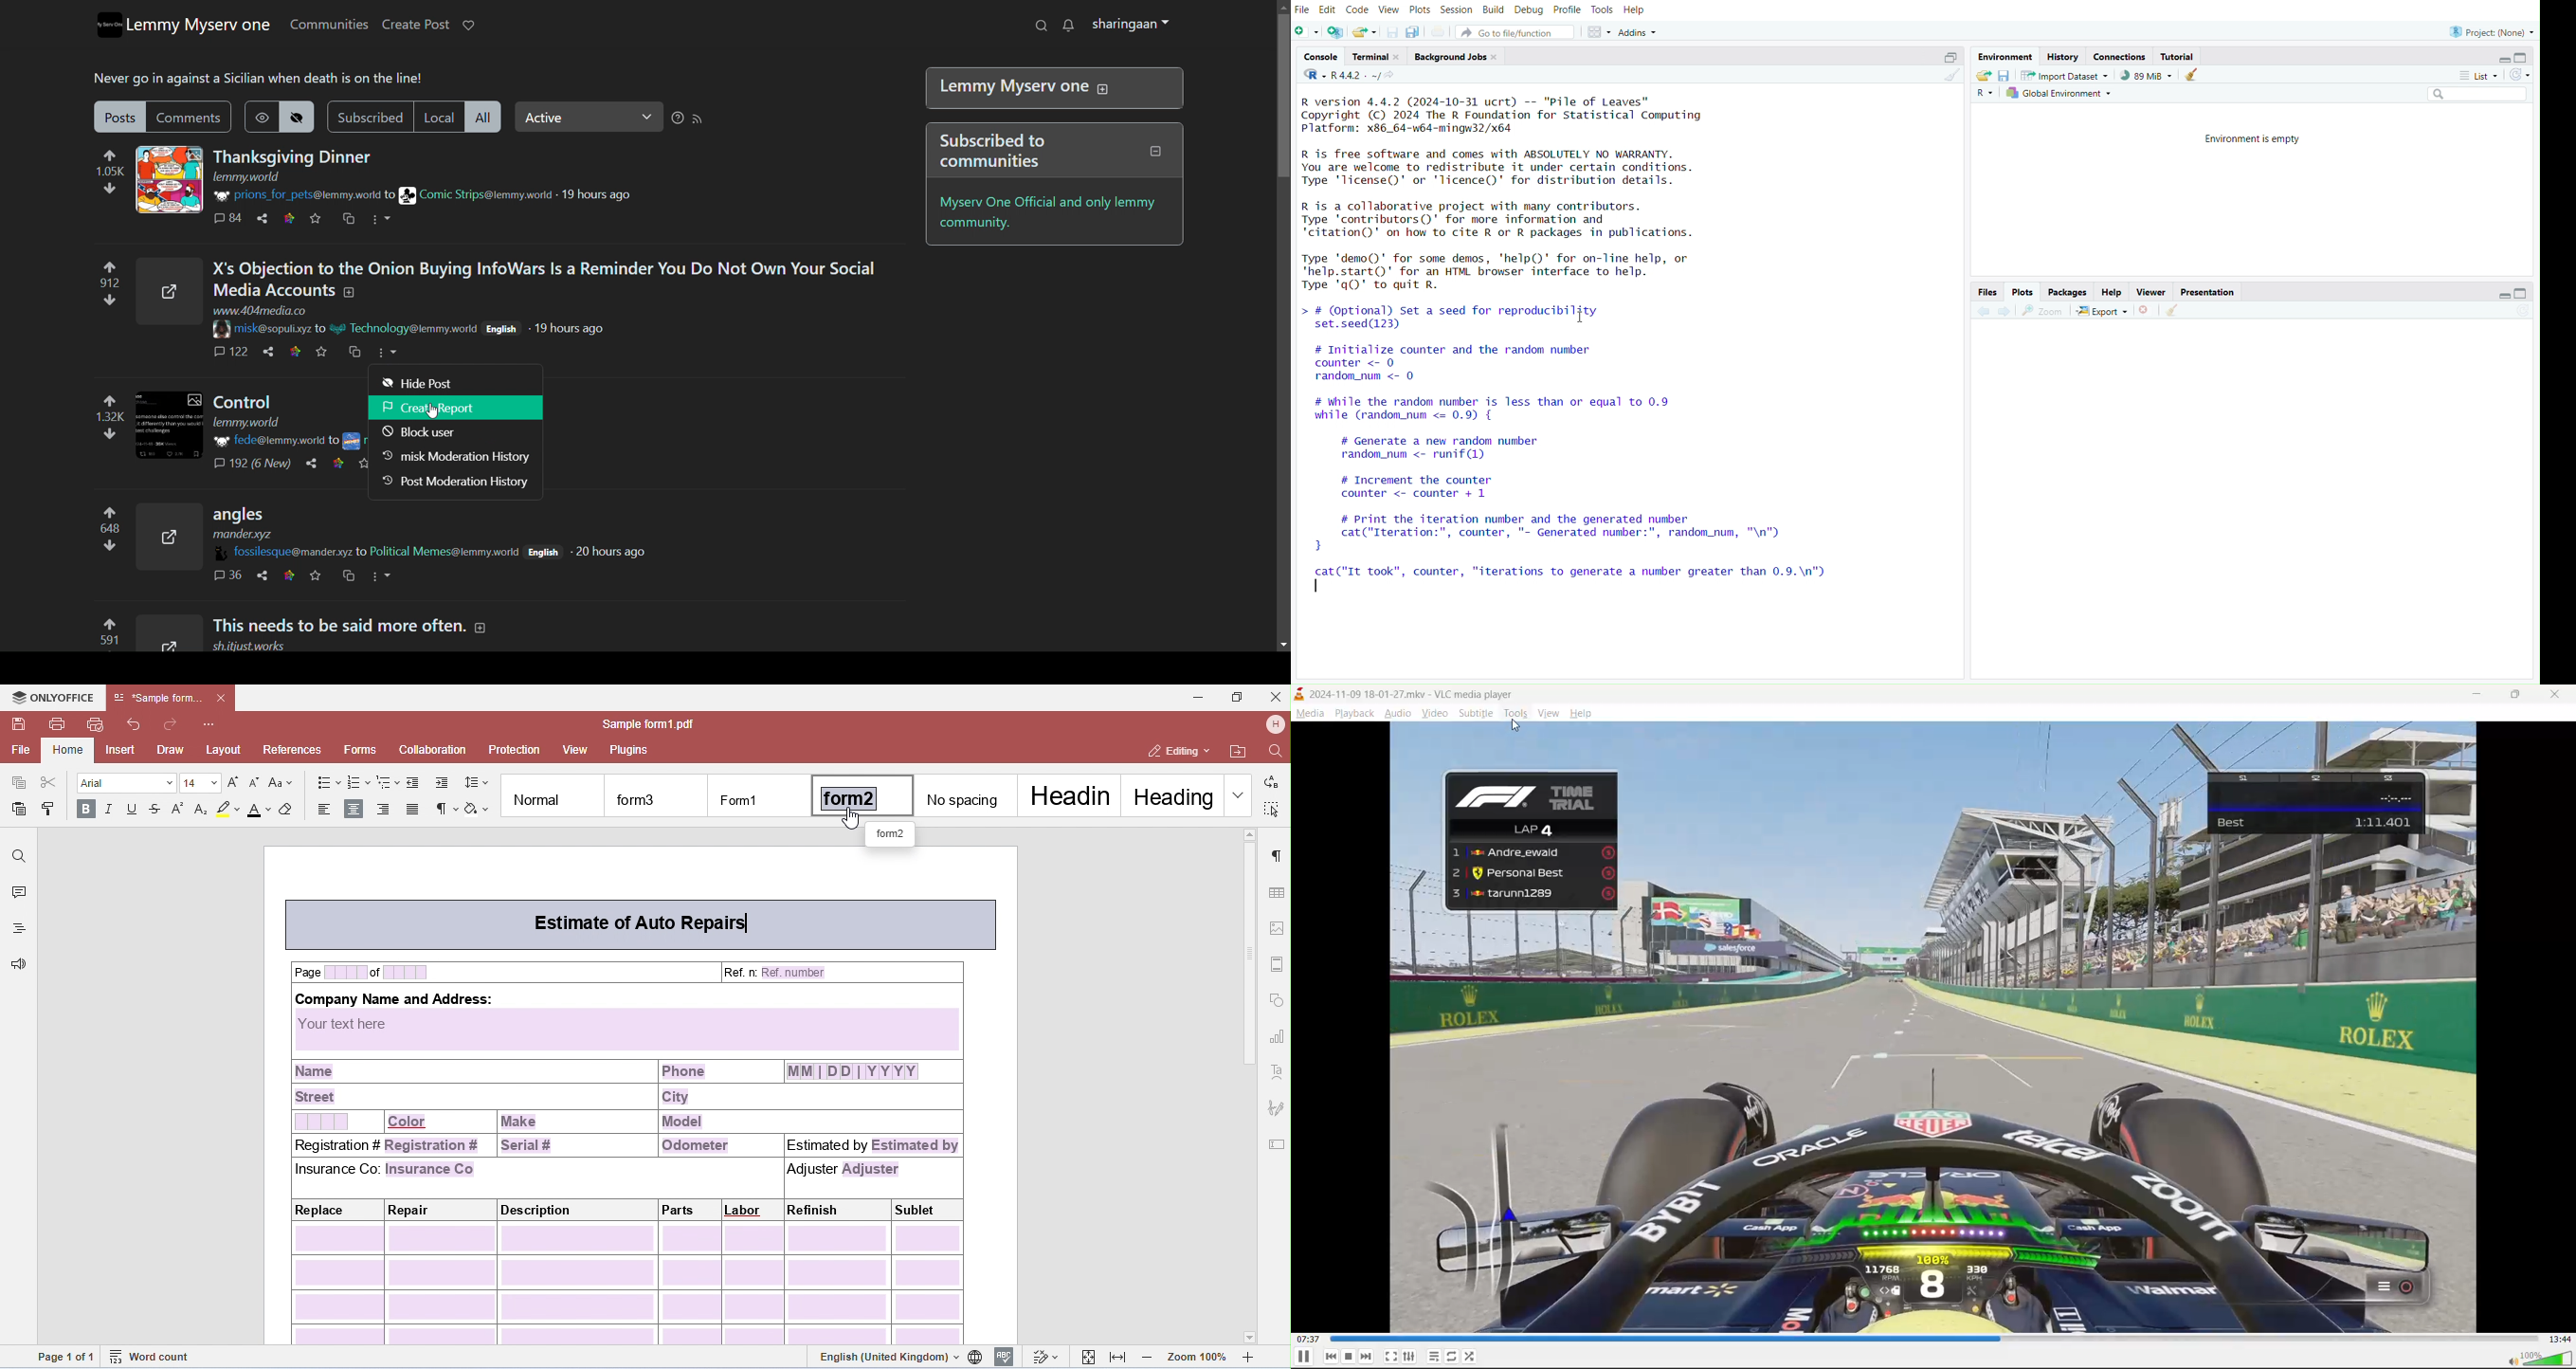 The image size is (2576, 1372). Describe the element at coordinates (1329, 10) in the screenshot. I see `Edit` at that location.